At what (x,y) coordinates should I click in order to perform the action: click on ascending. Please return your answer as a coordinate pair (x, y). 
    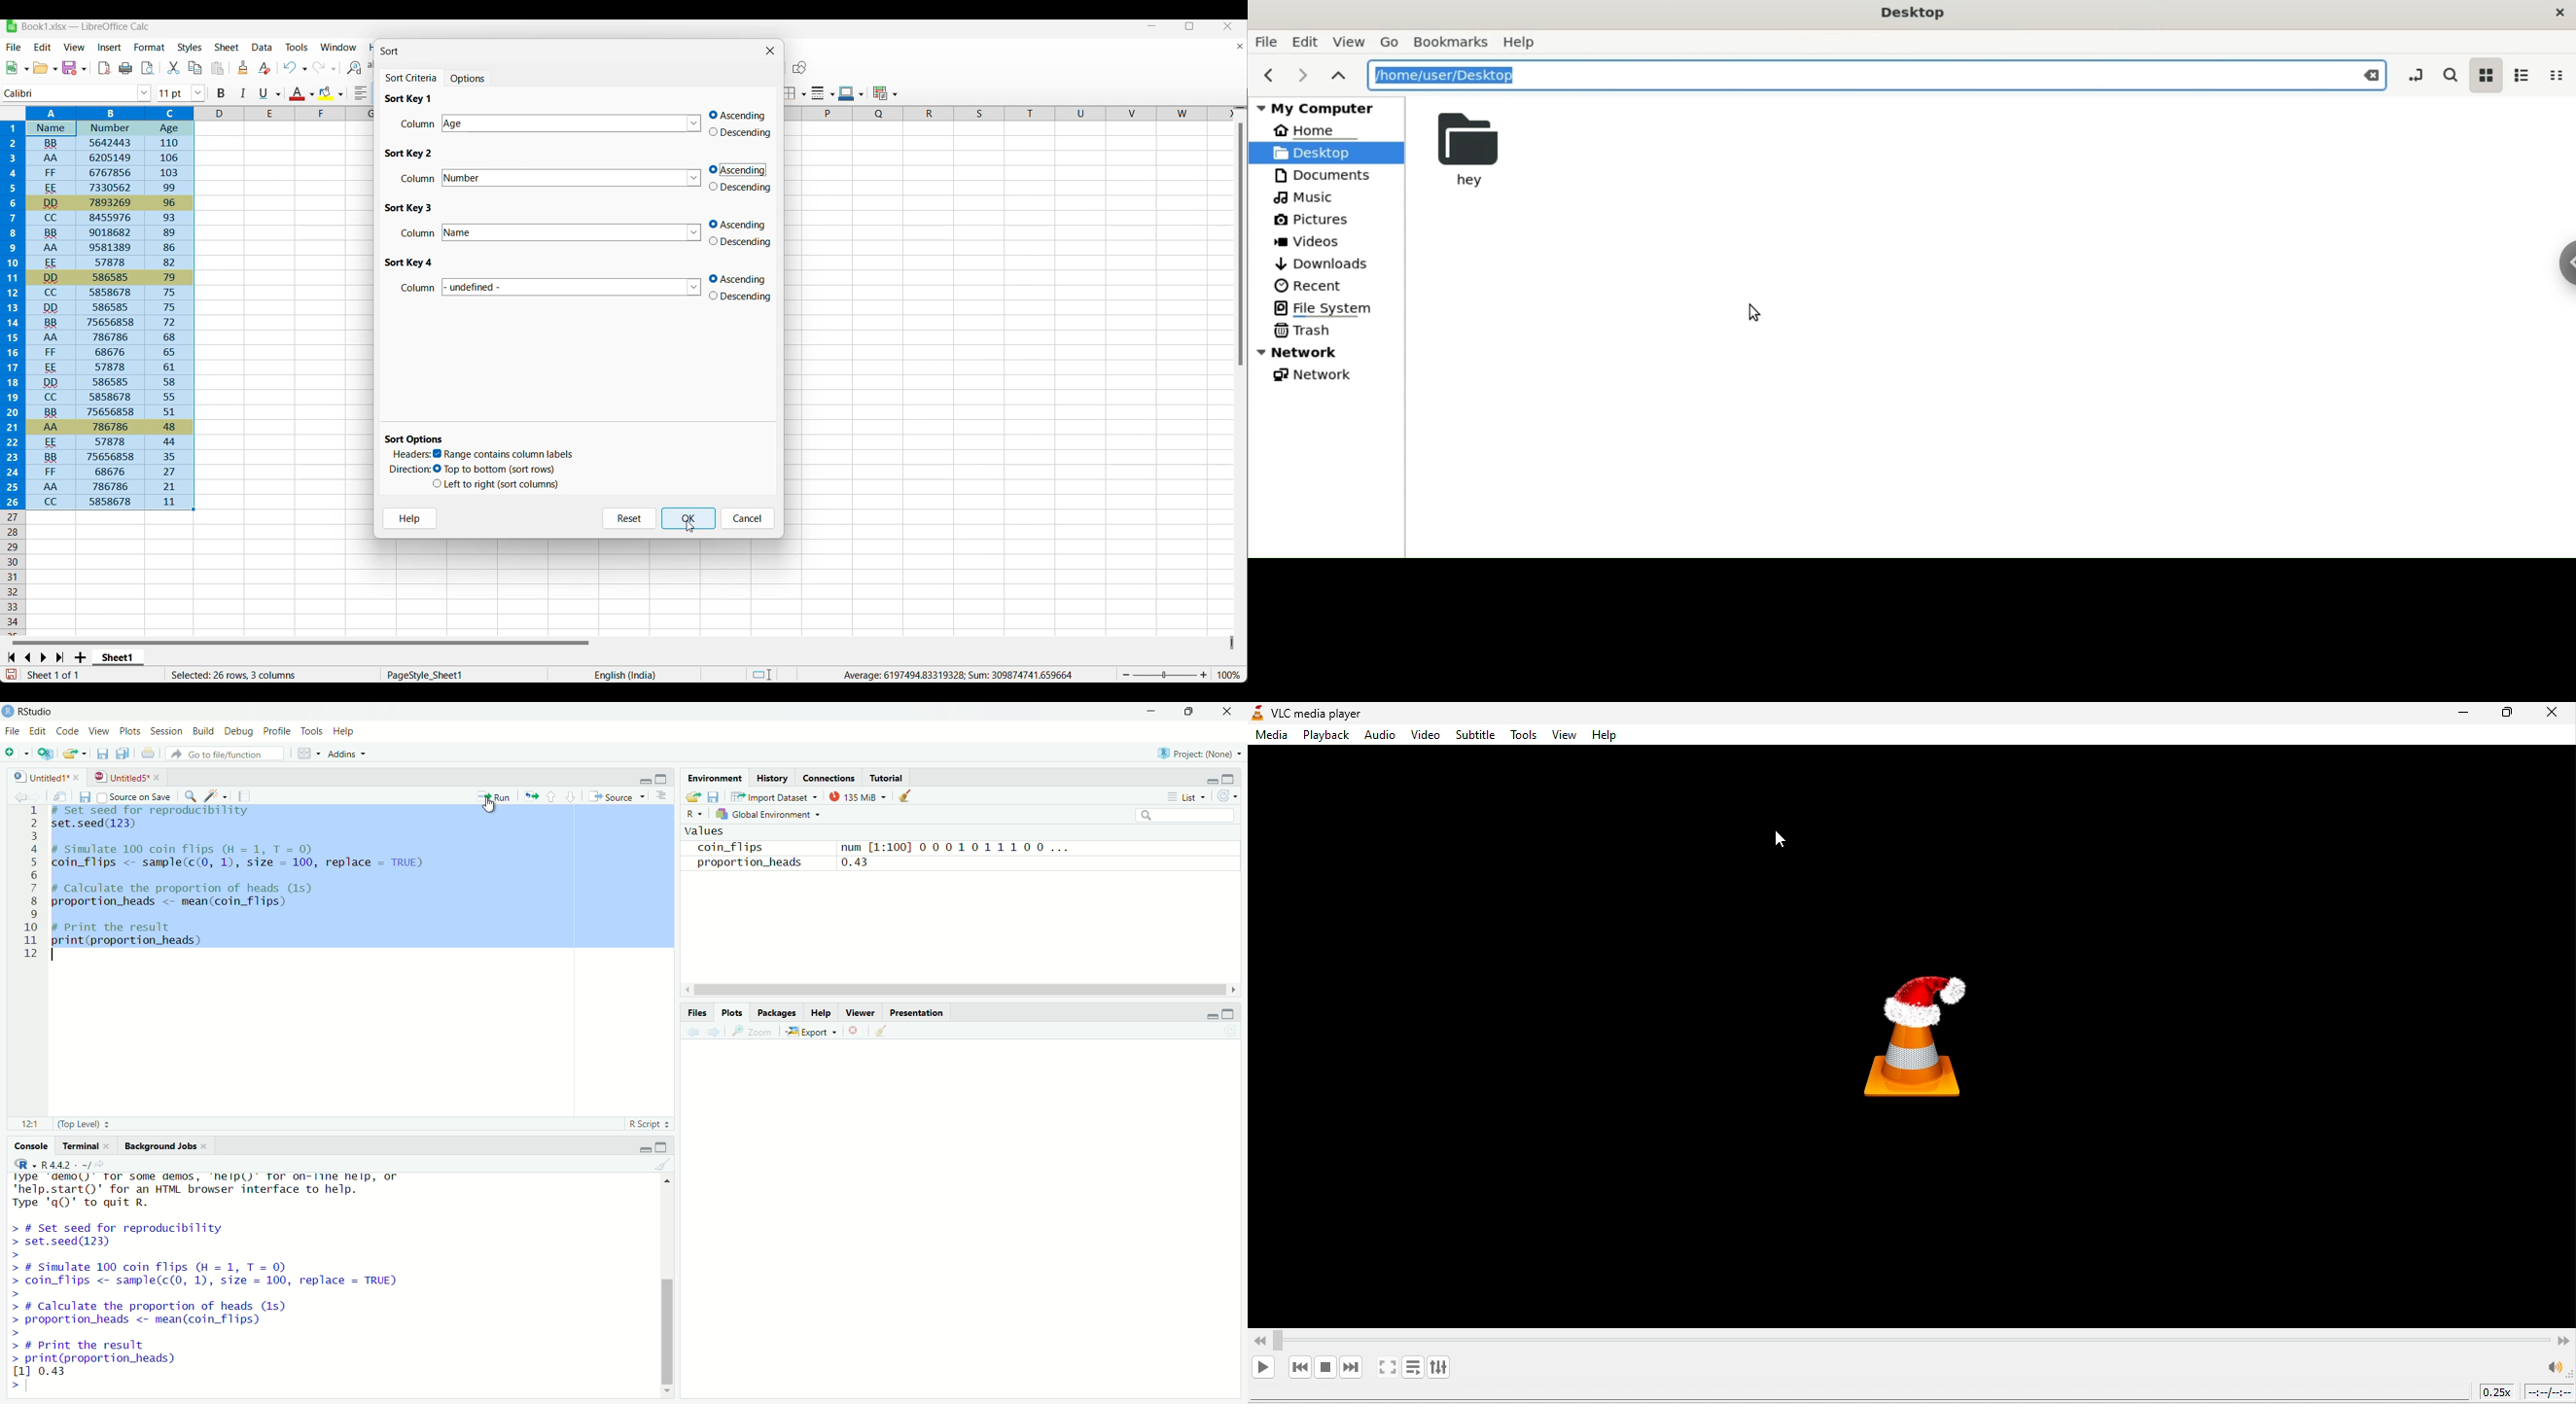
    Looking at the image, I should click on (740, 170).